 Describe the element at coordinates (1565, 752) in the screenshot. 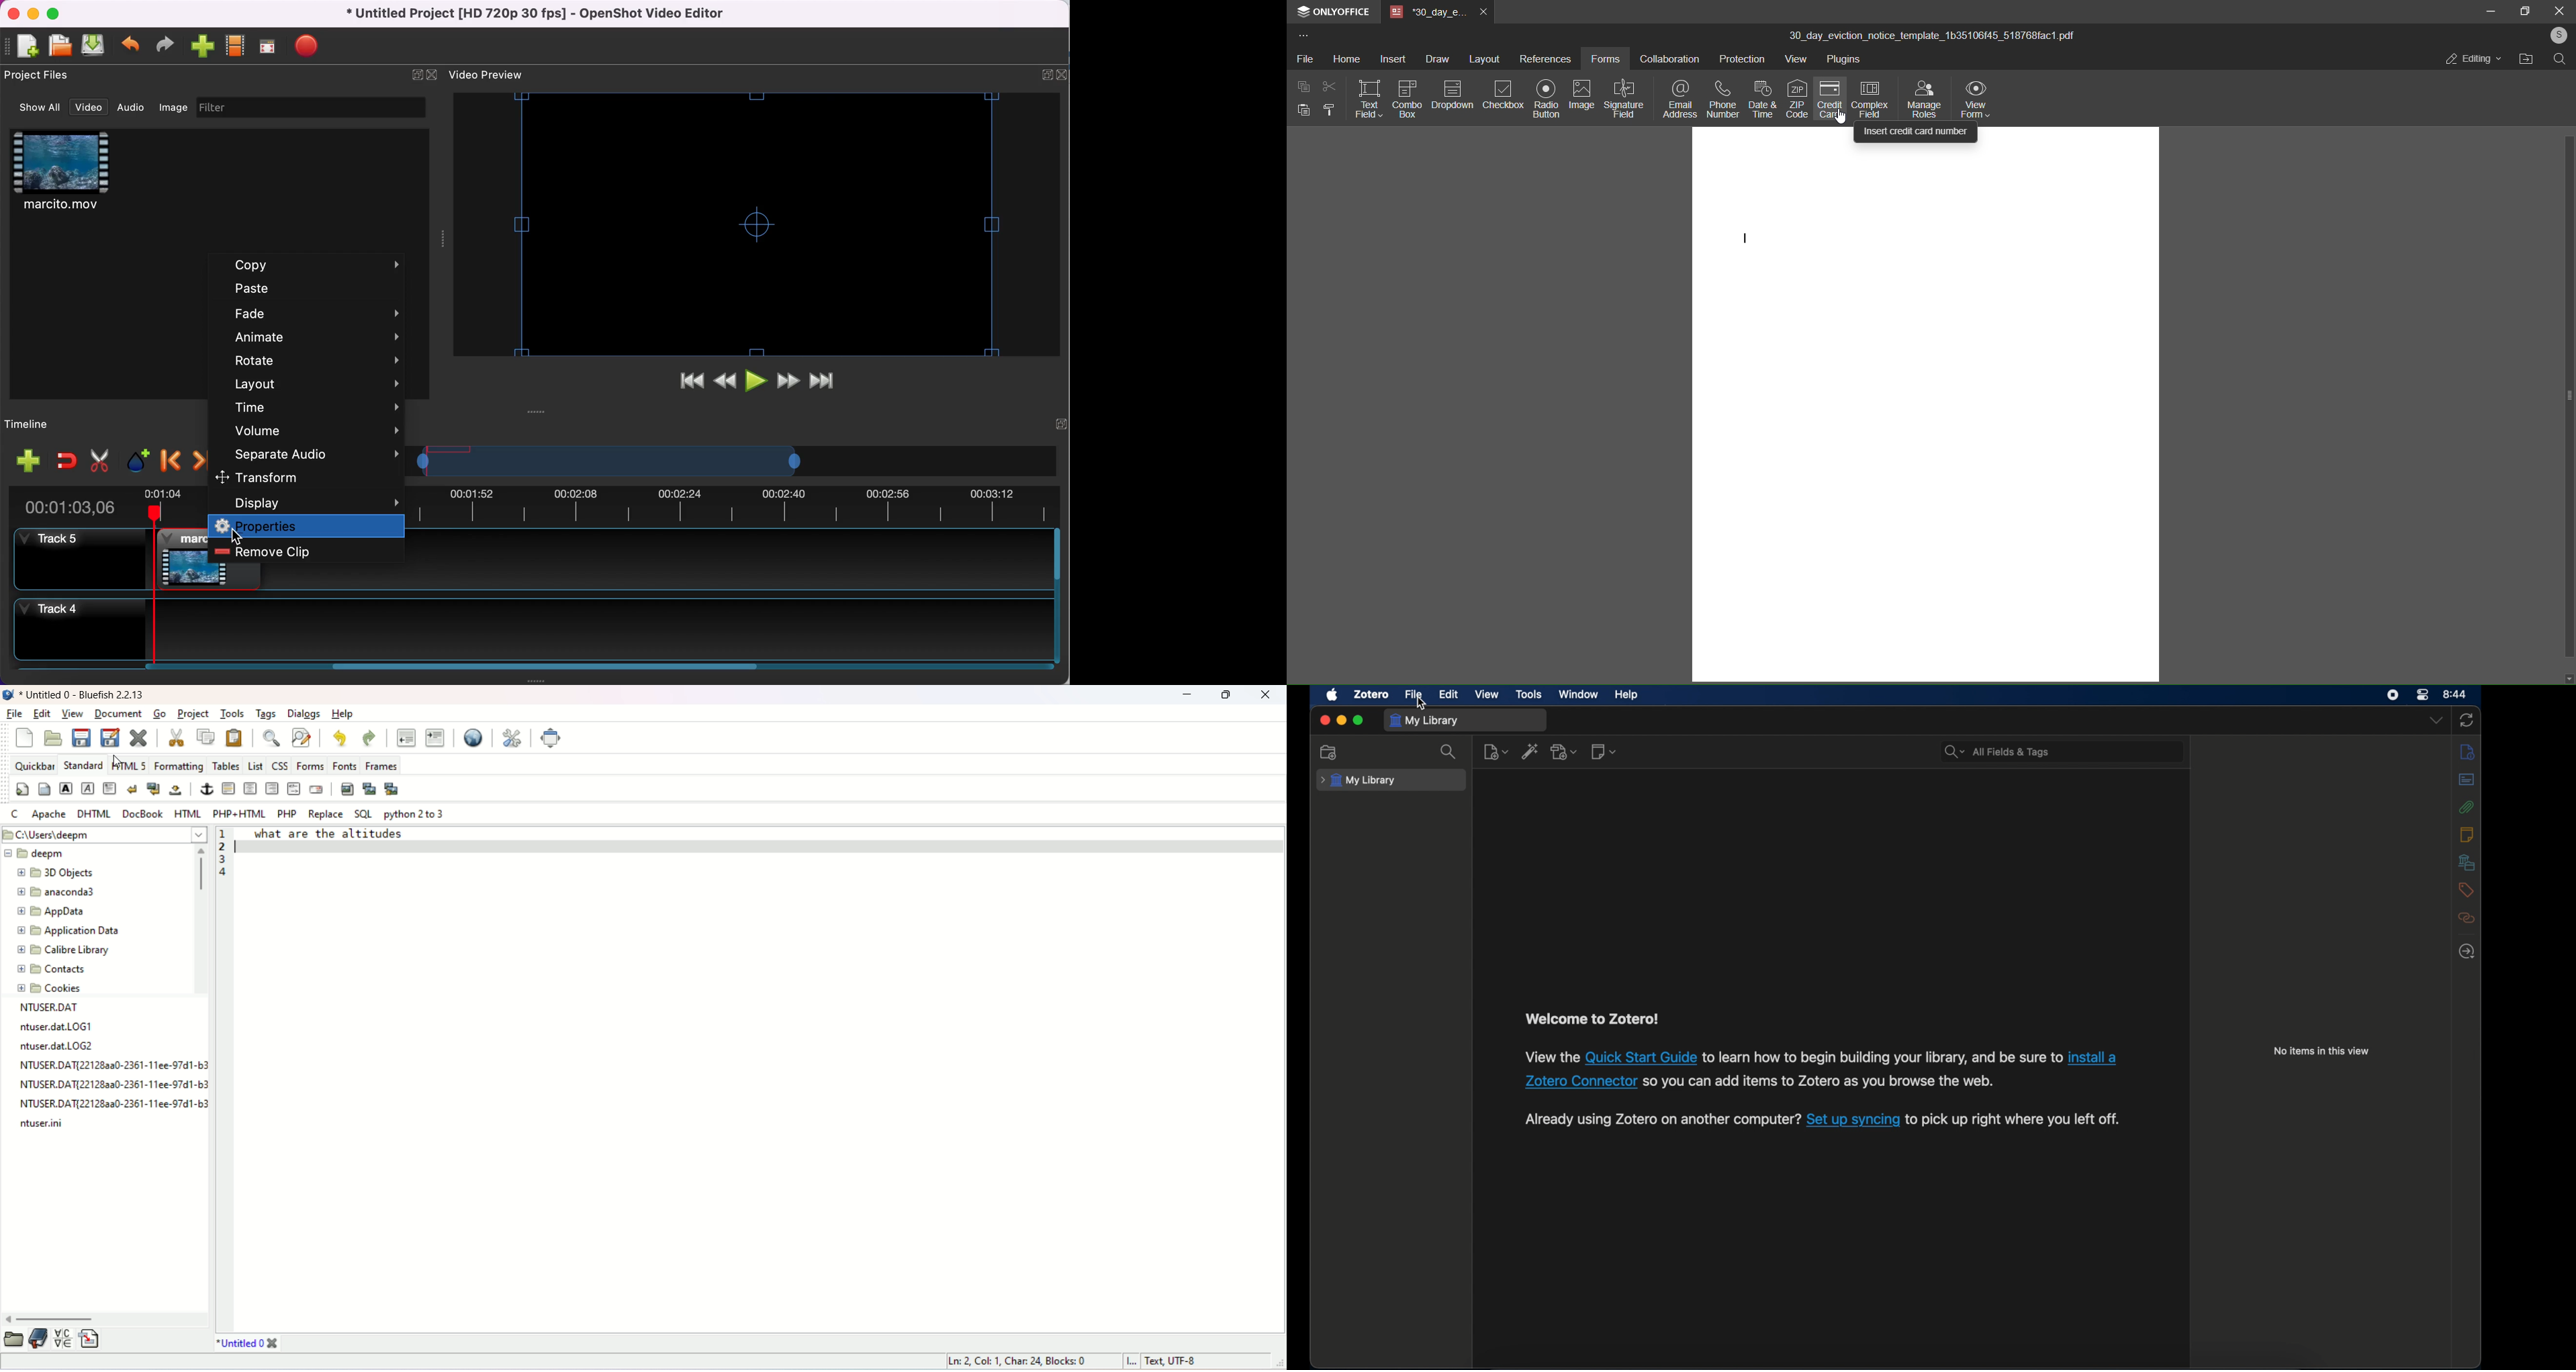

I see `add attachment` at that location.